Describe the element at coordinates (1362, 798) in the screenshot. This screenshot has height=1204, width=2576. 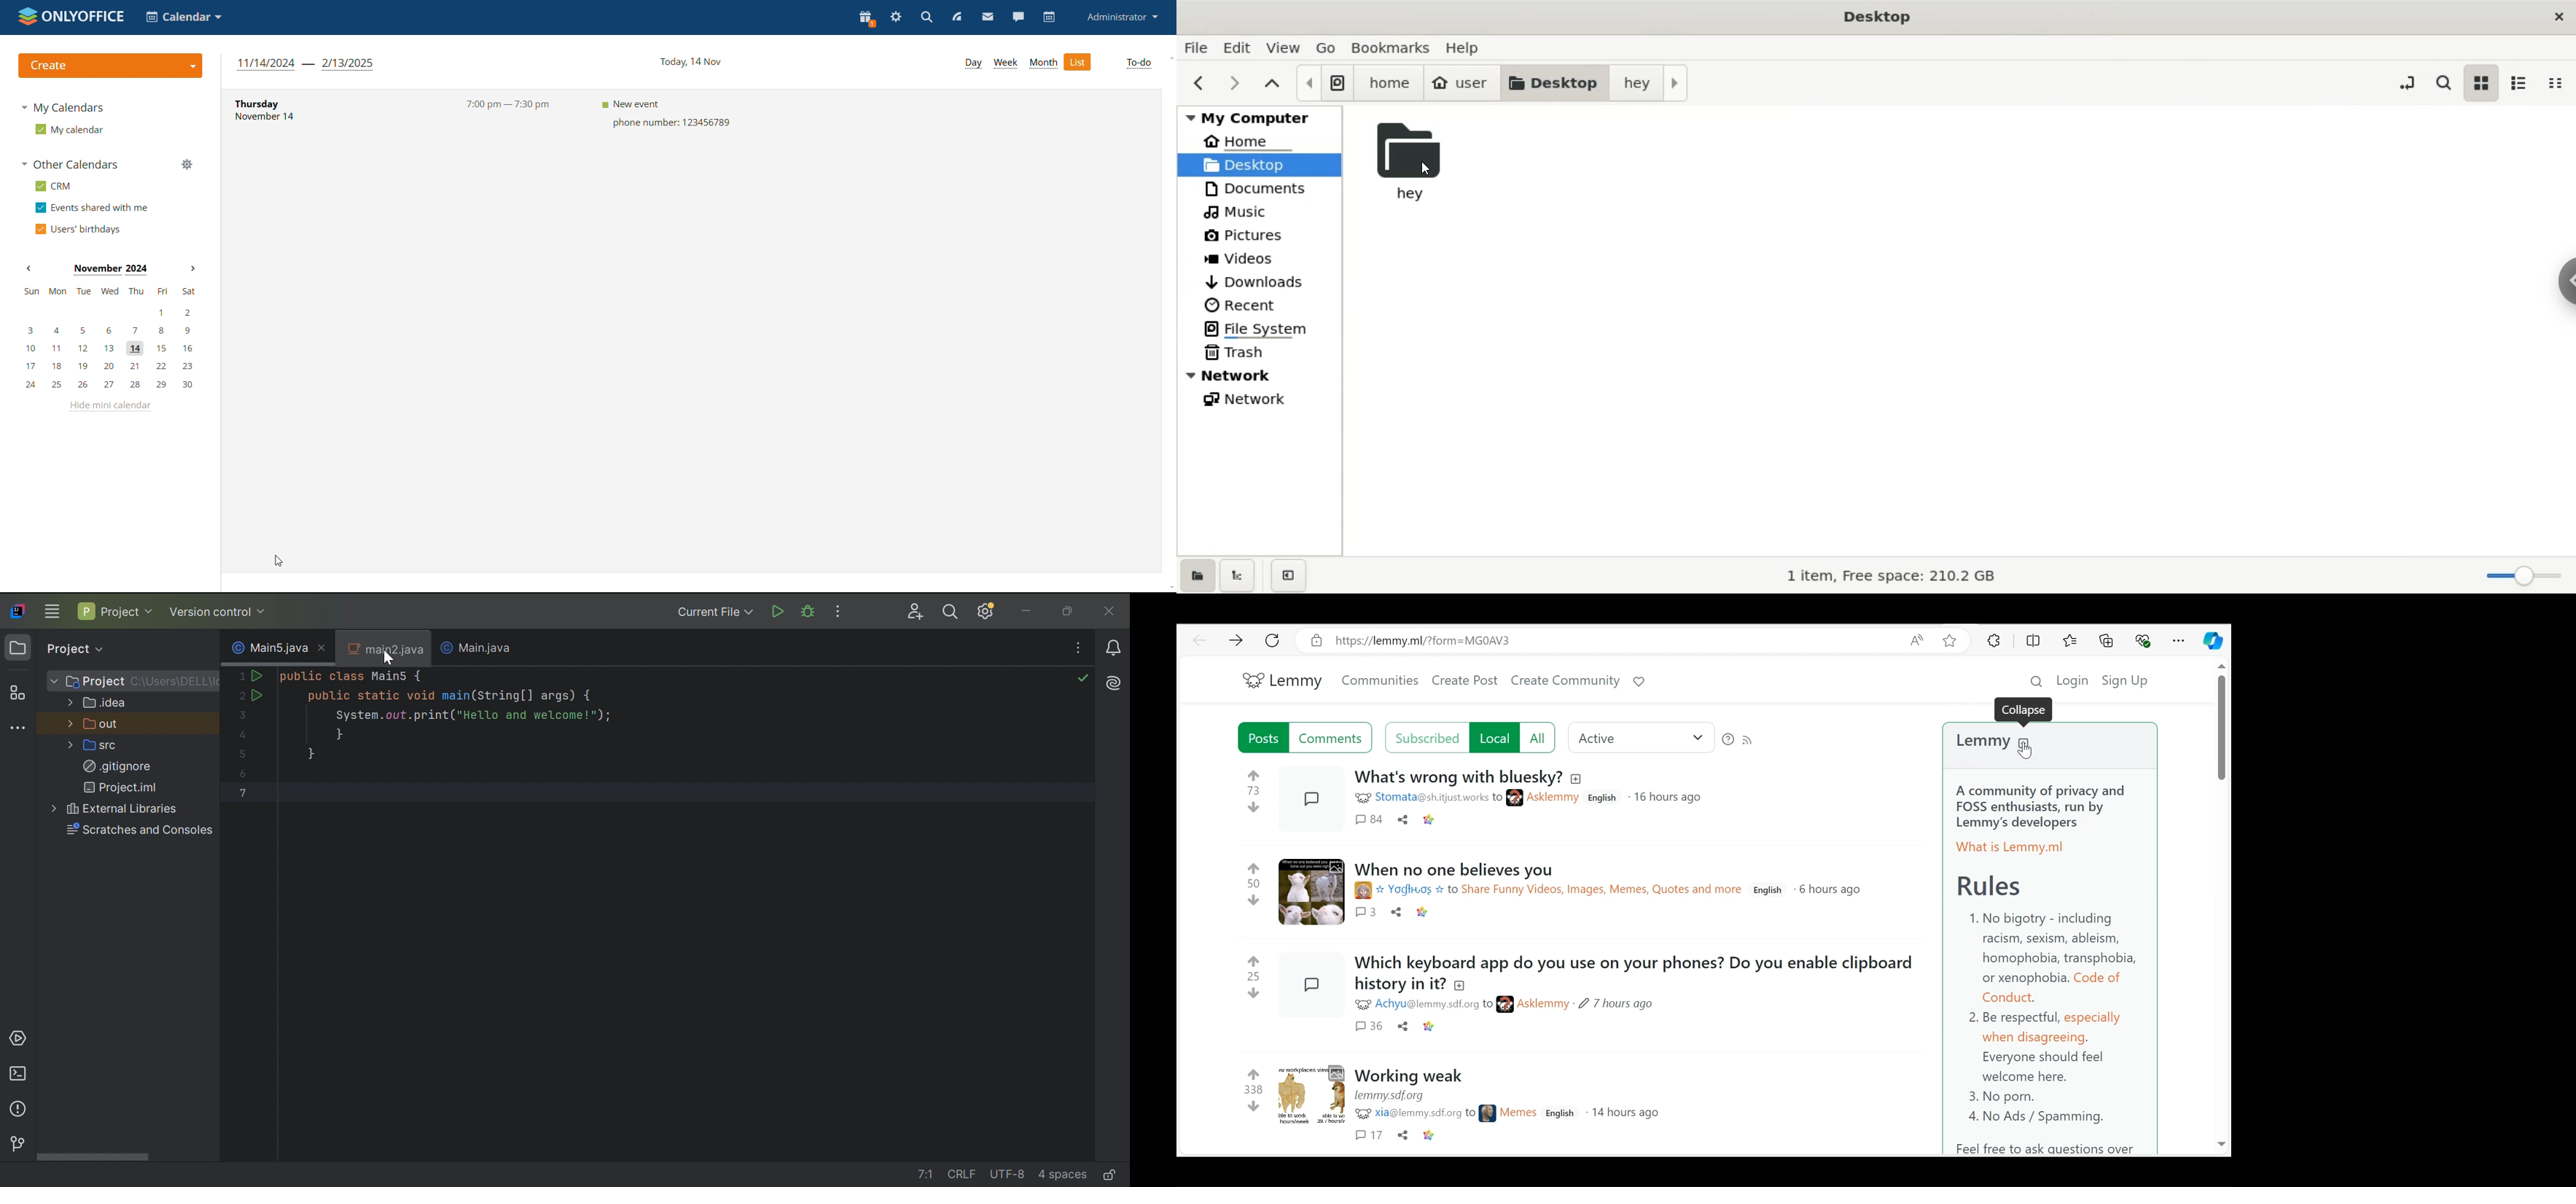
I see `icon` at that location.